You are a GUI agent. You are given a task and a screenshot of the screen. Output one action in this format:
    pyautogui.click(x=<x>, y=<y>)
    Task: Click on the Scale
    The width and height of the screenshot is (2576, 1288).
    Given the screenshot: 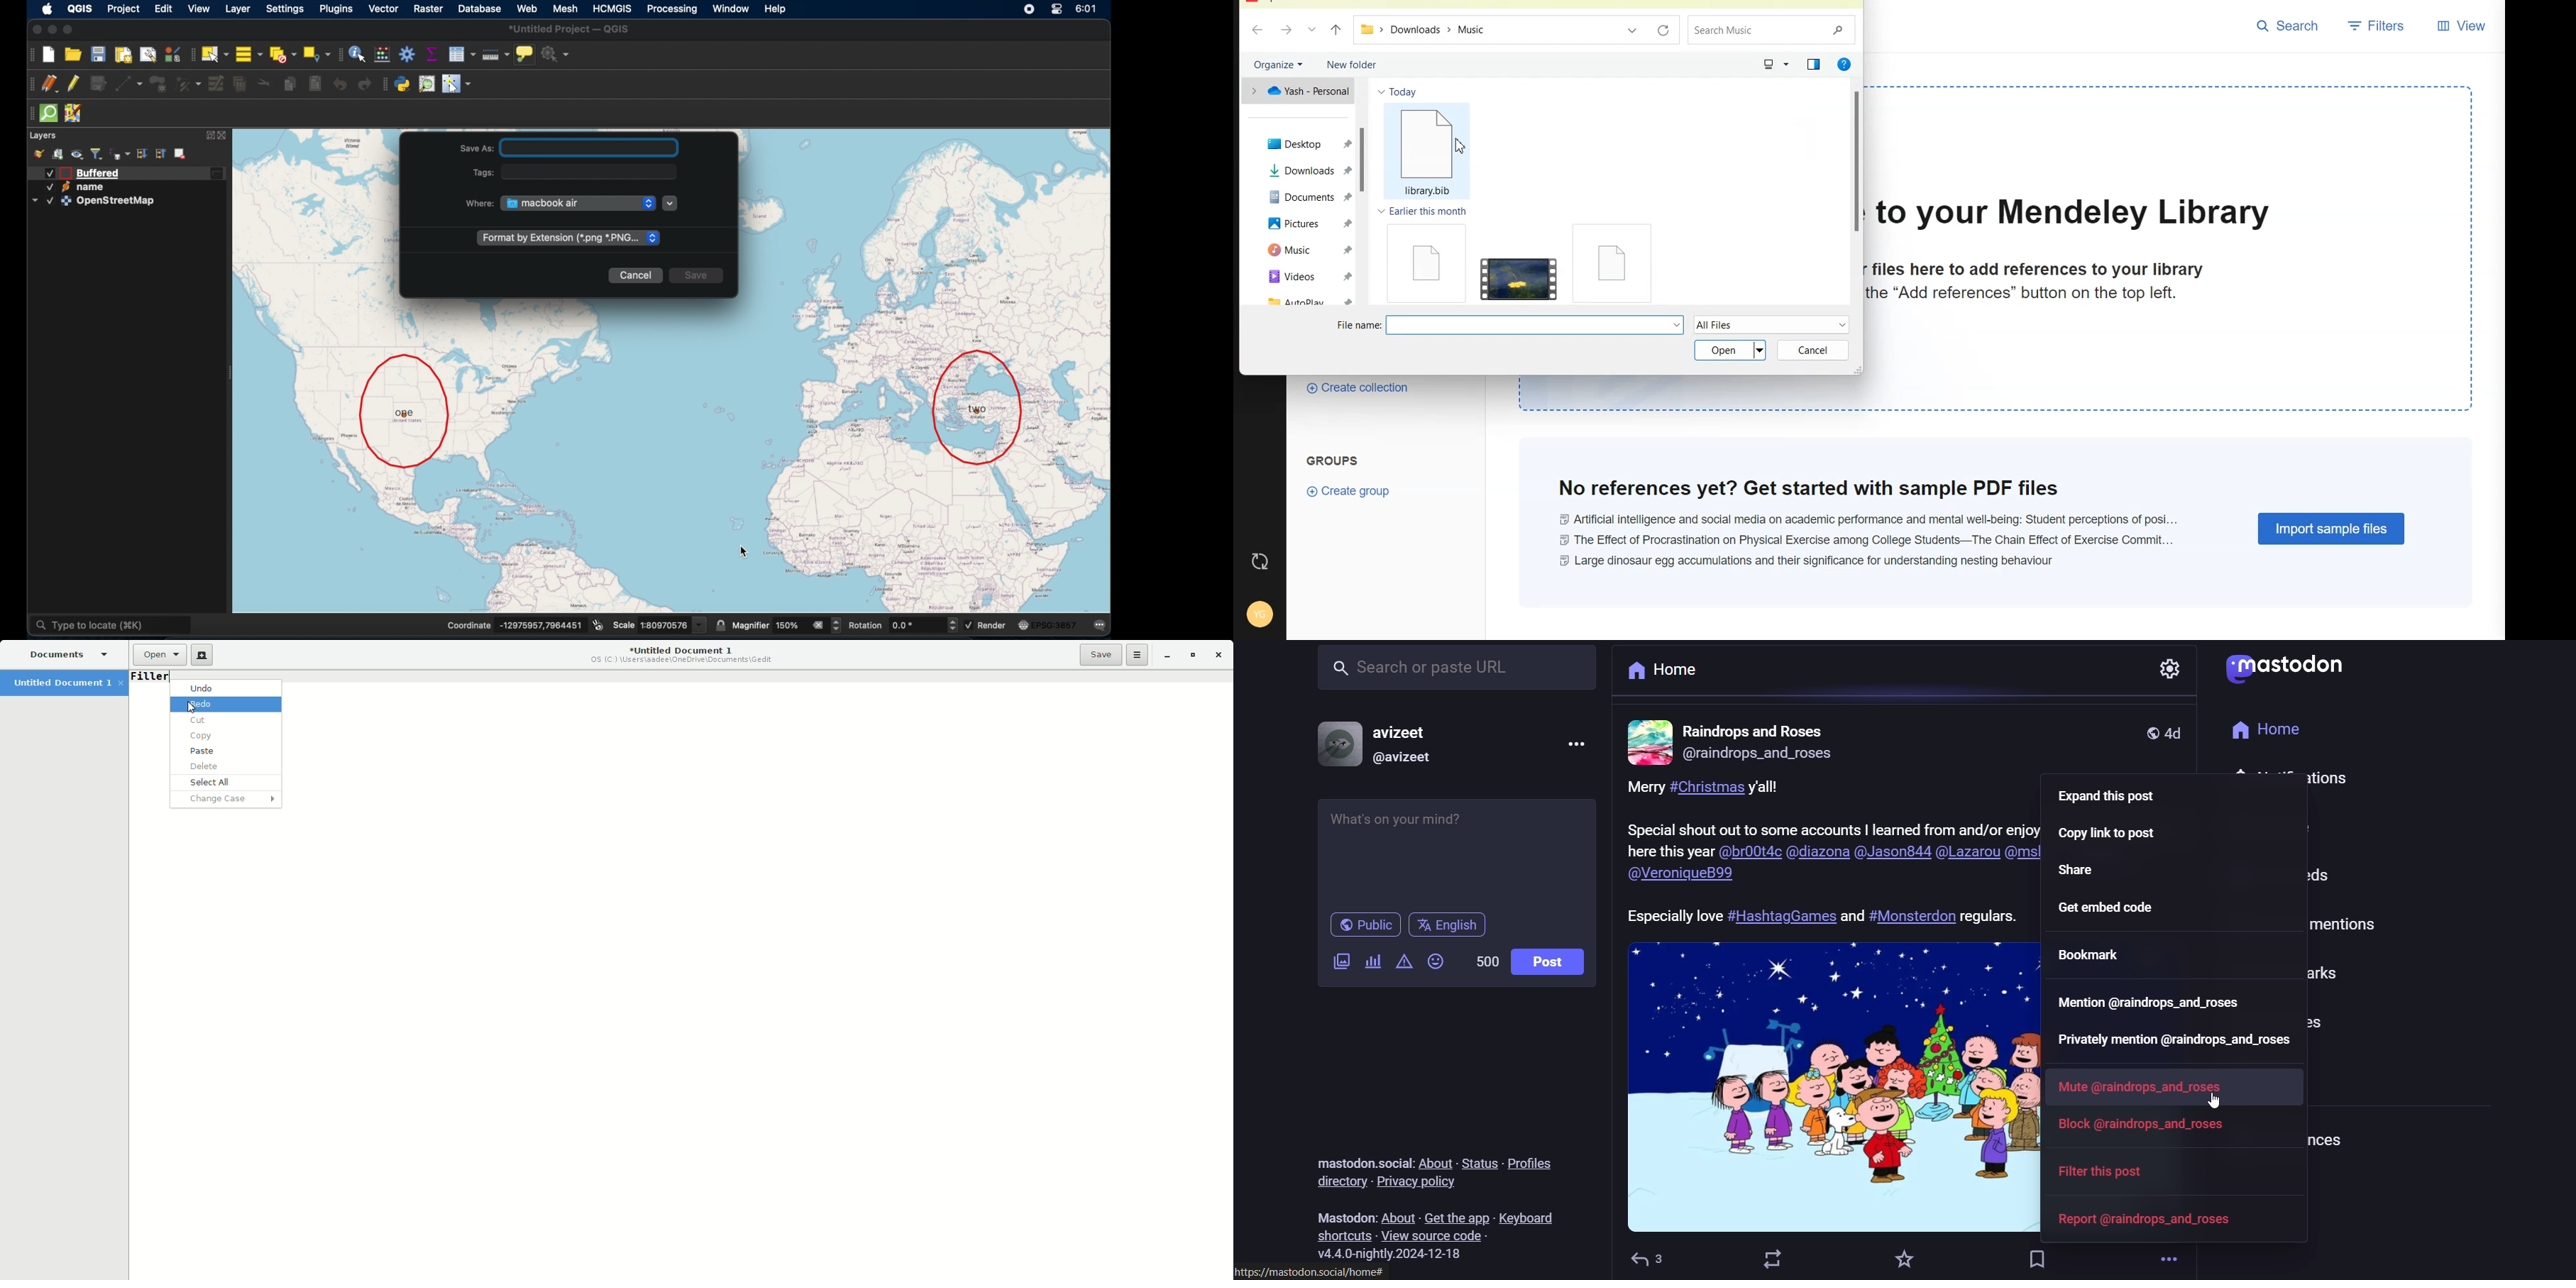 What is the action you would take?
    pyautogui.click(x=624, y=625)
    